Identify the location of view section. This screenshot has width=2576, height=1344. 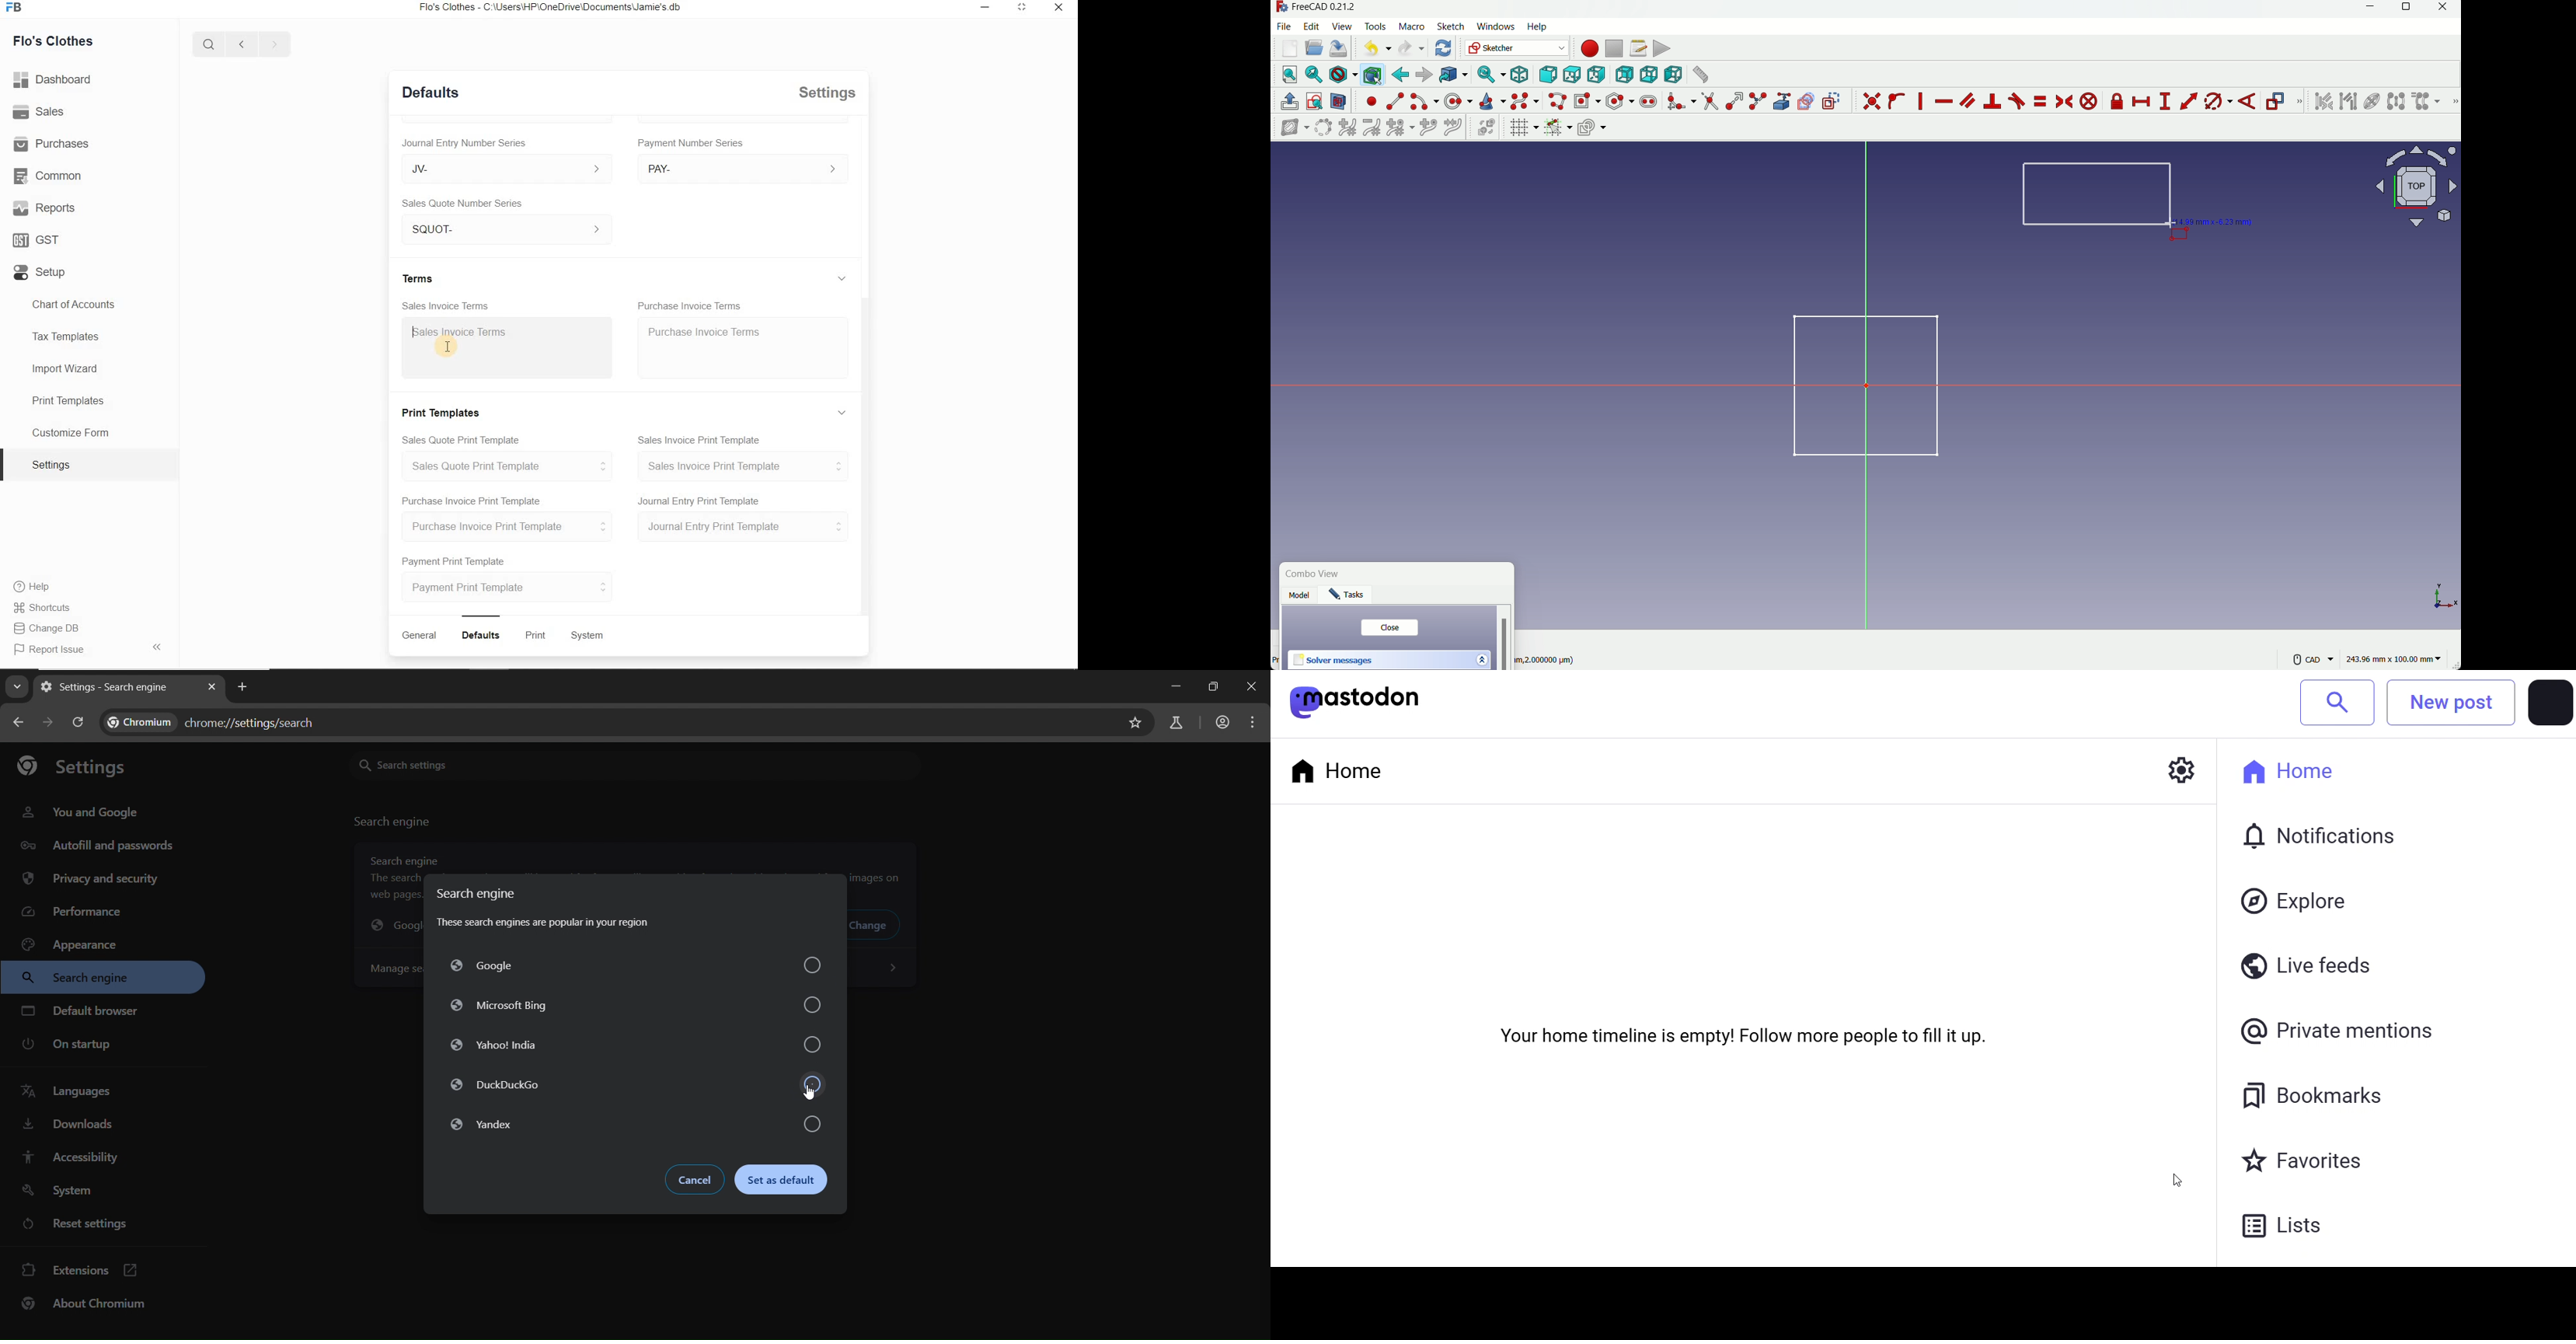
(1339, 102).